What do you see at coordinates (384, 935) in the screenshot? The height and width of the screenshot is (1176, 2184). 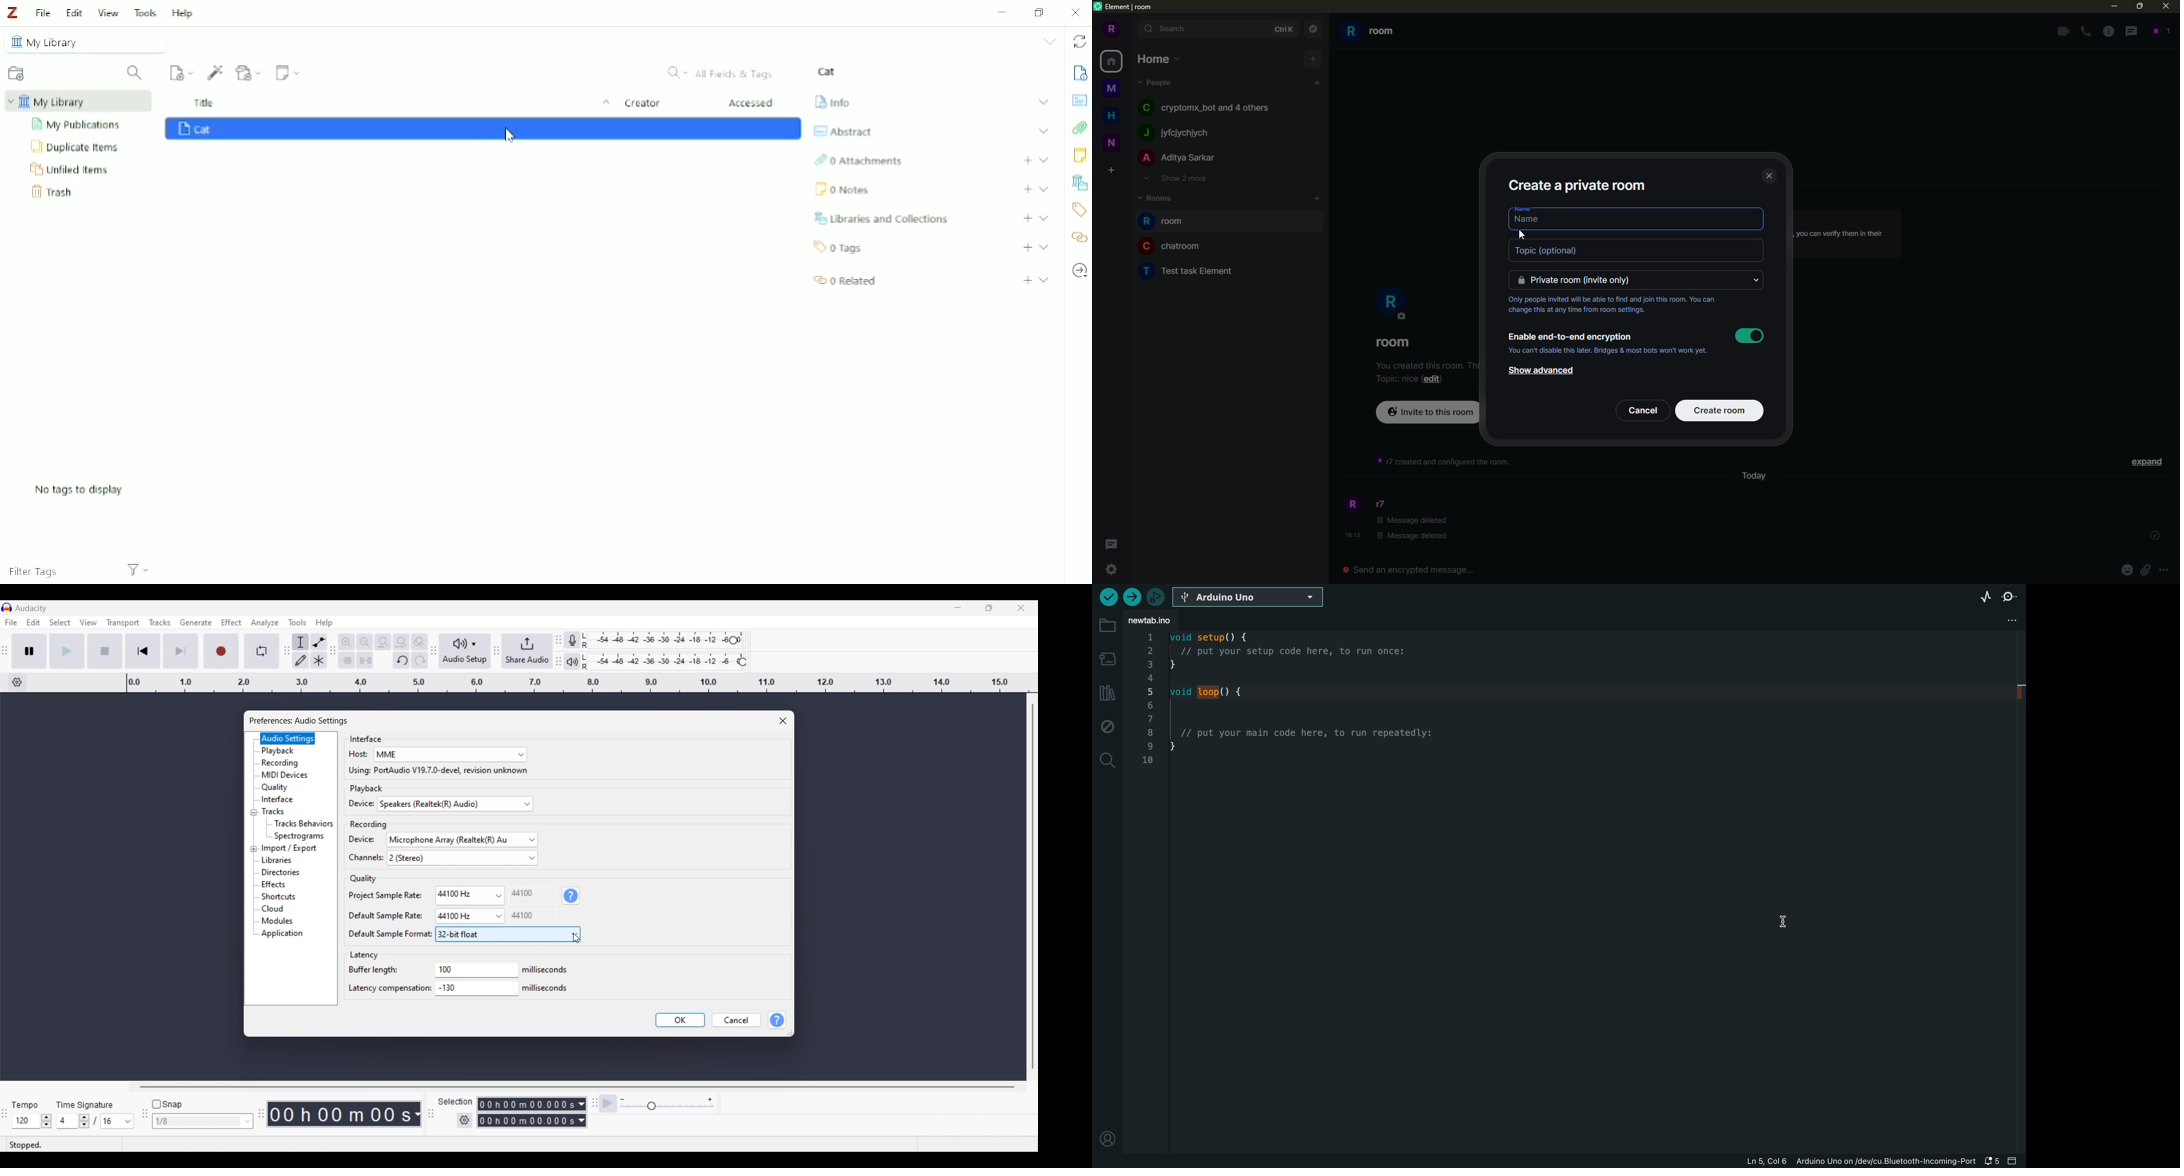 I see `Default Sample Format:` at bounding box center [384, 935].